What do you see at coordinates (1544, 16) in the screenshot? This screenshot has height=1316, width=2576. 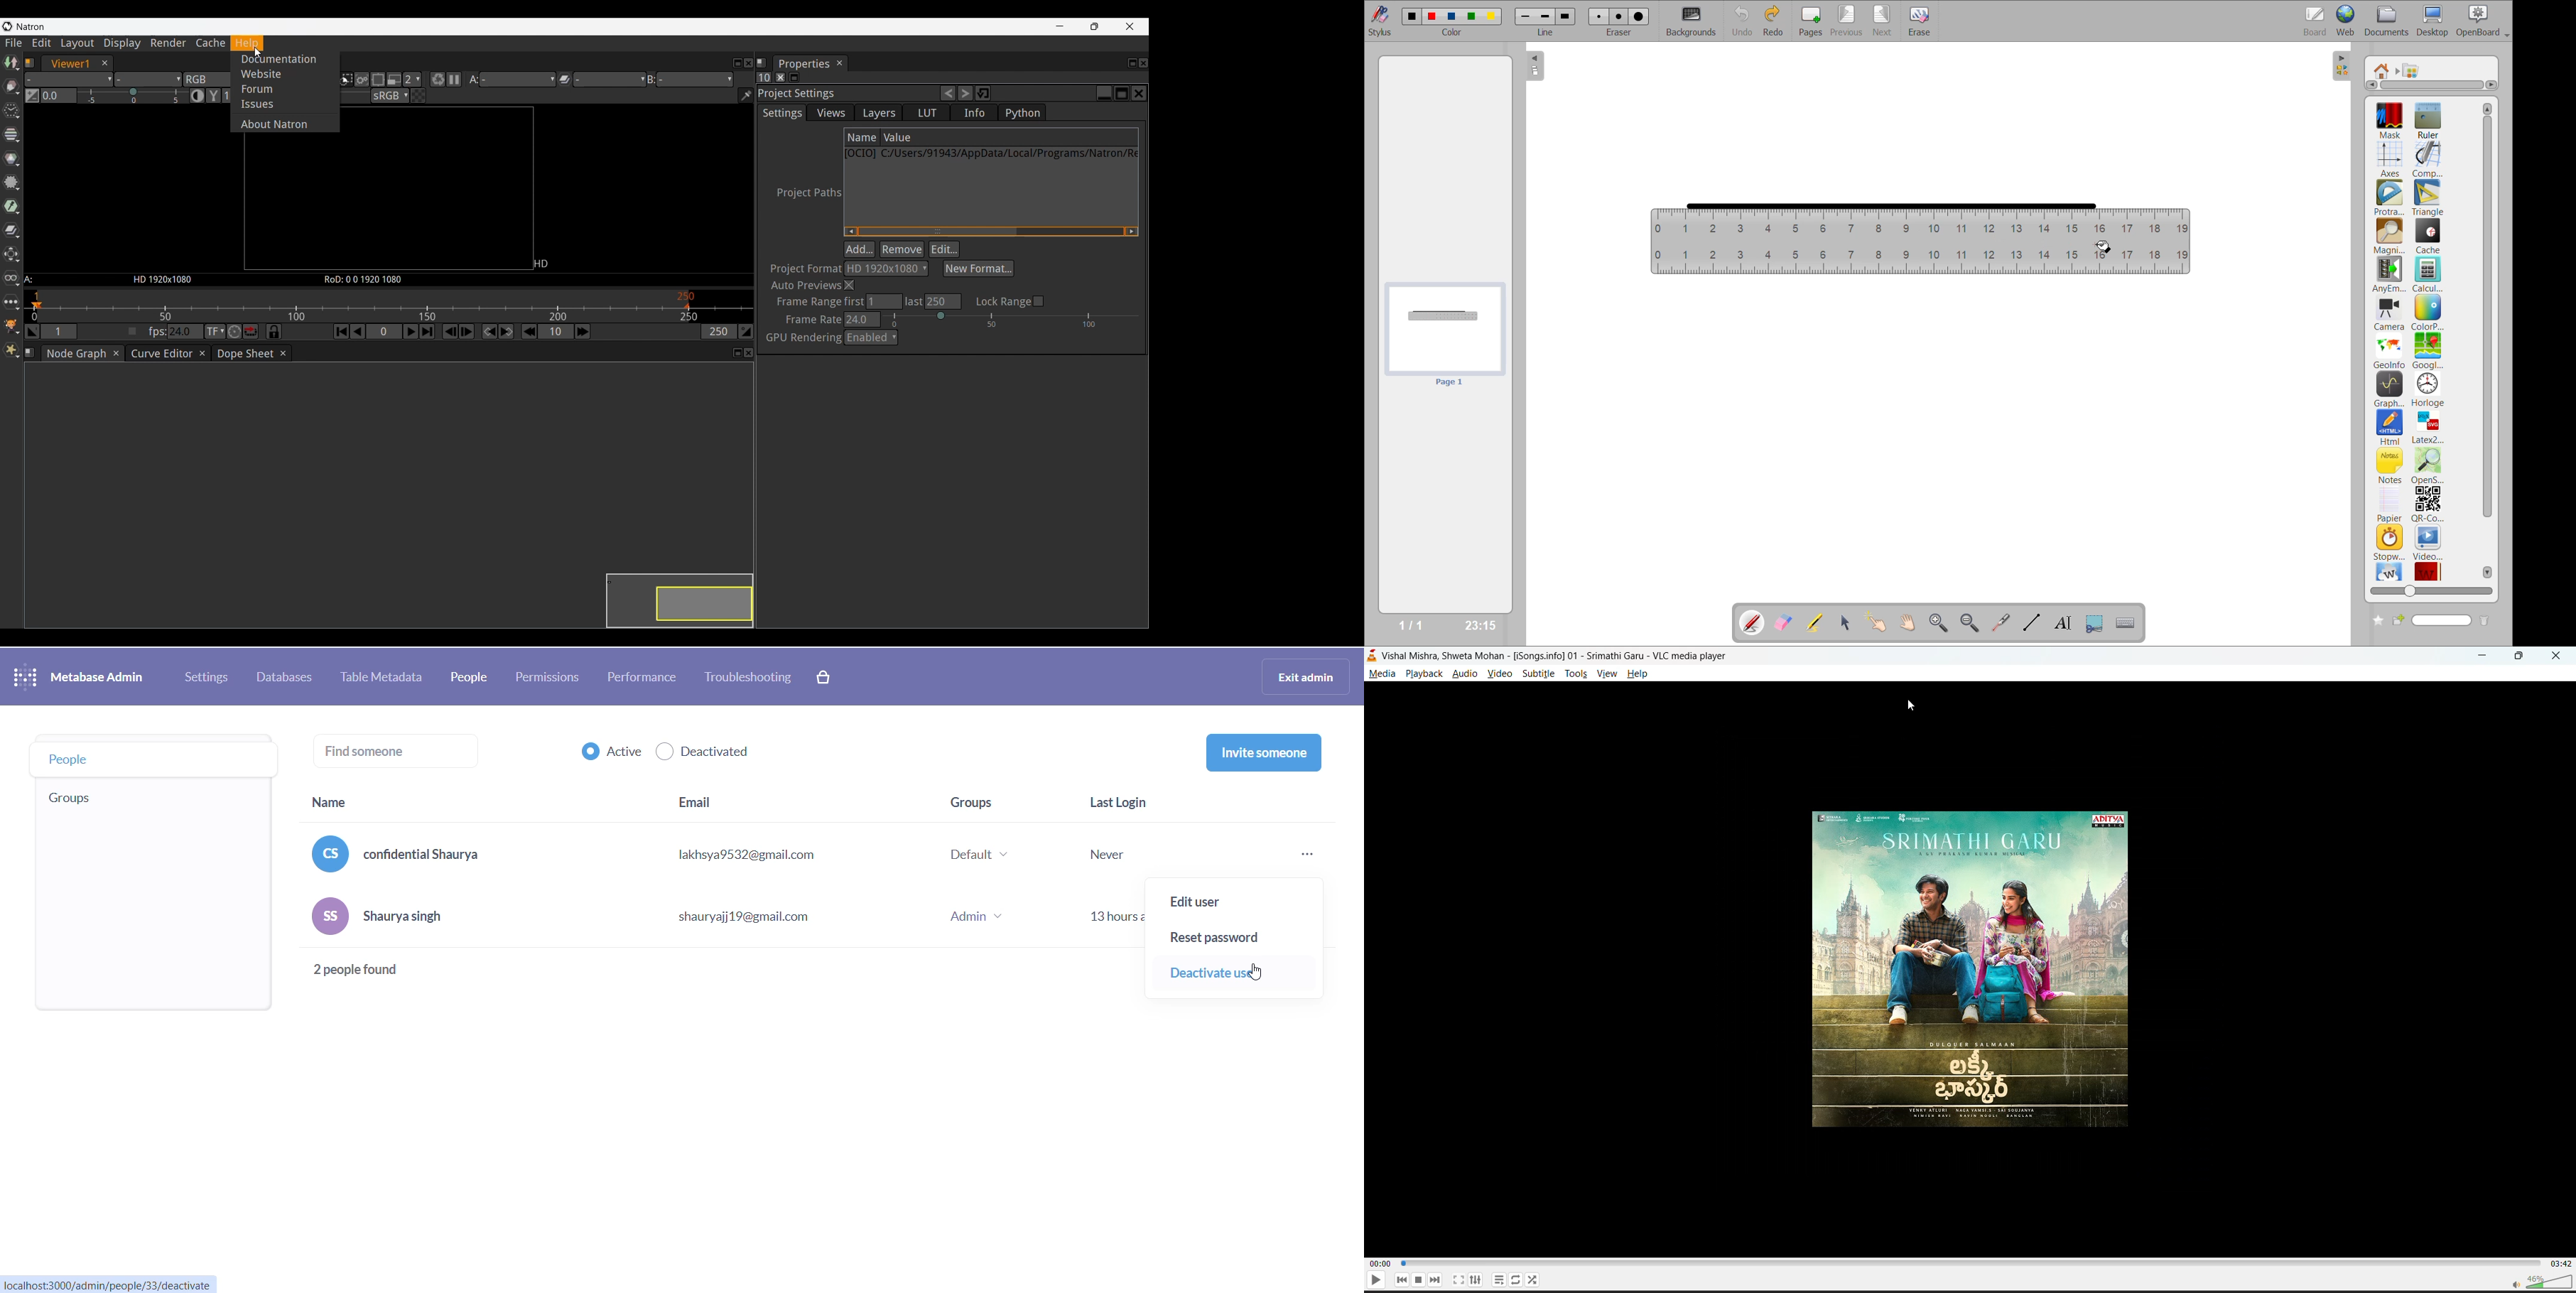 I see `line 2` at bounding box center [1544, 16].